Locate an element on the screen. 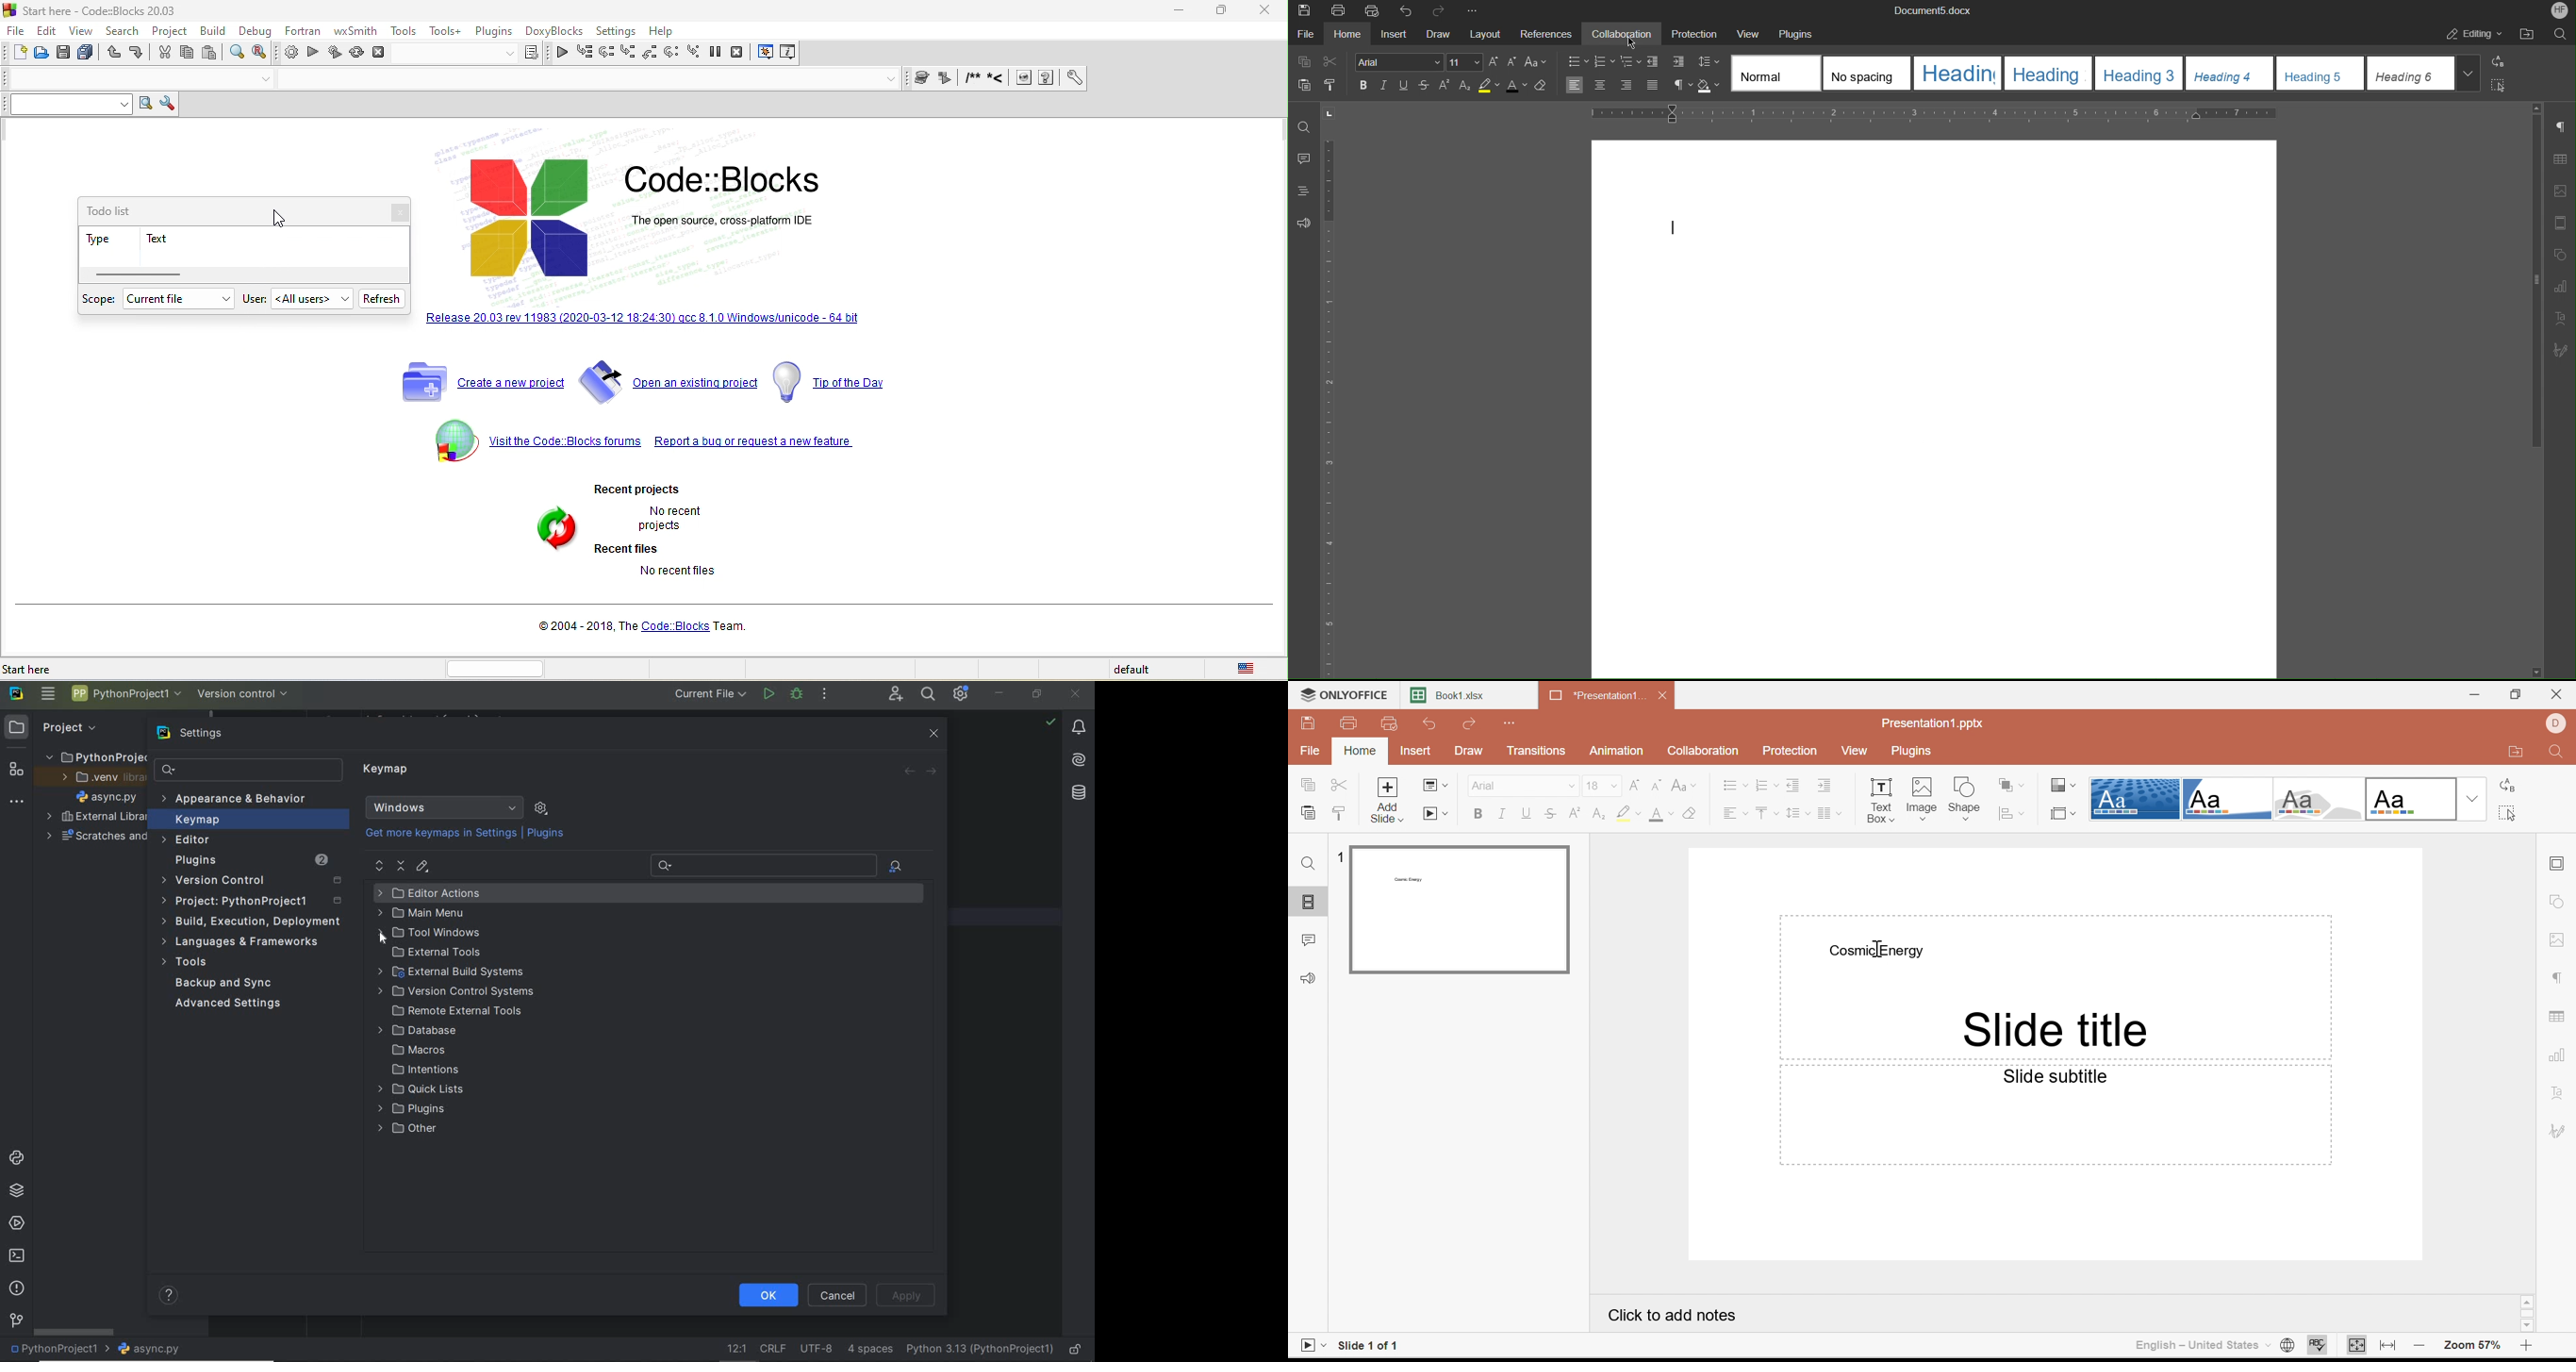 This screenshot has height=1372, width=2576. Save is located at coordinates (1309, 723).